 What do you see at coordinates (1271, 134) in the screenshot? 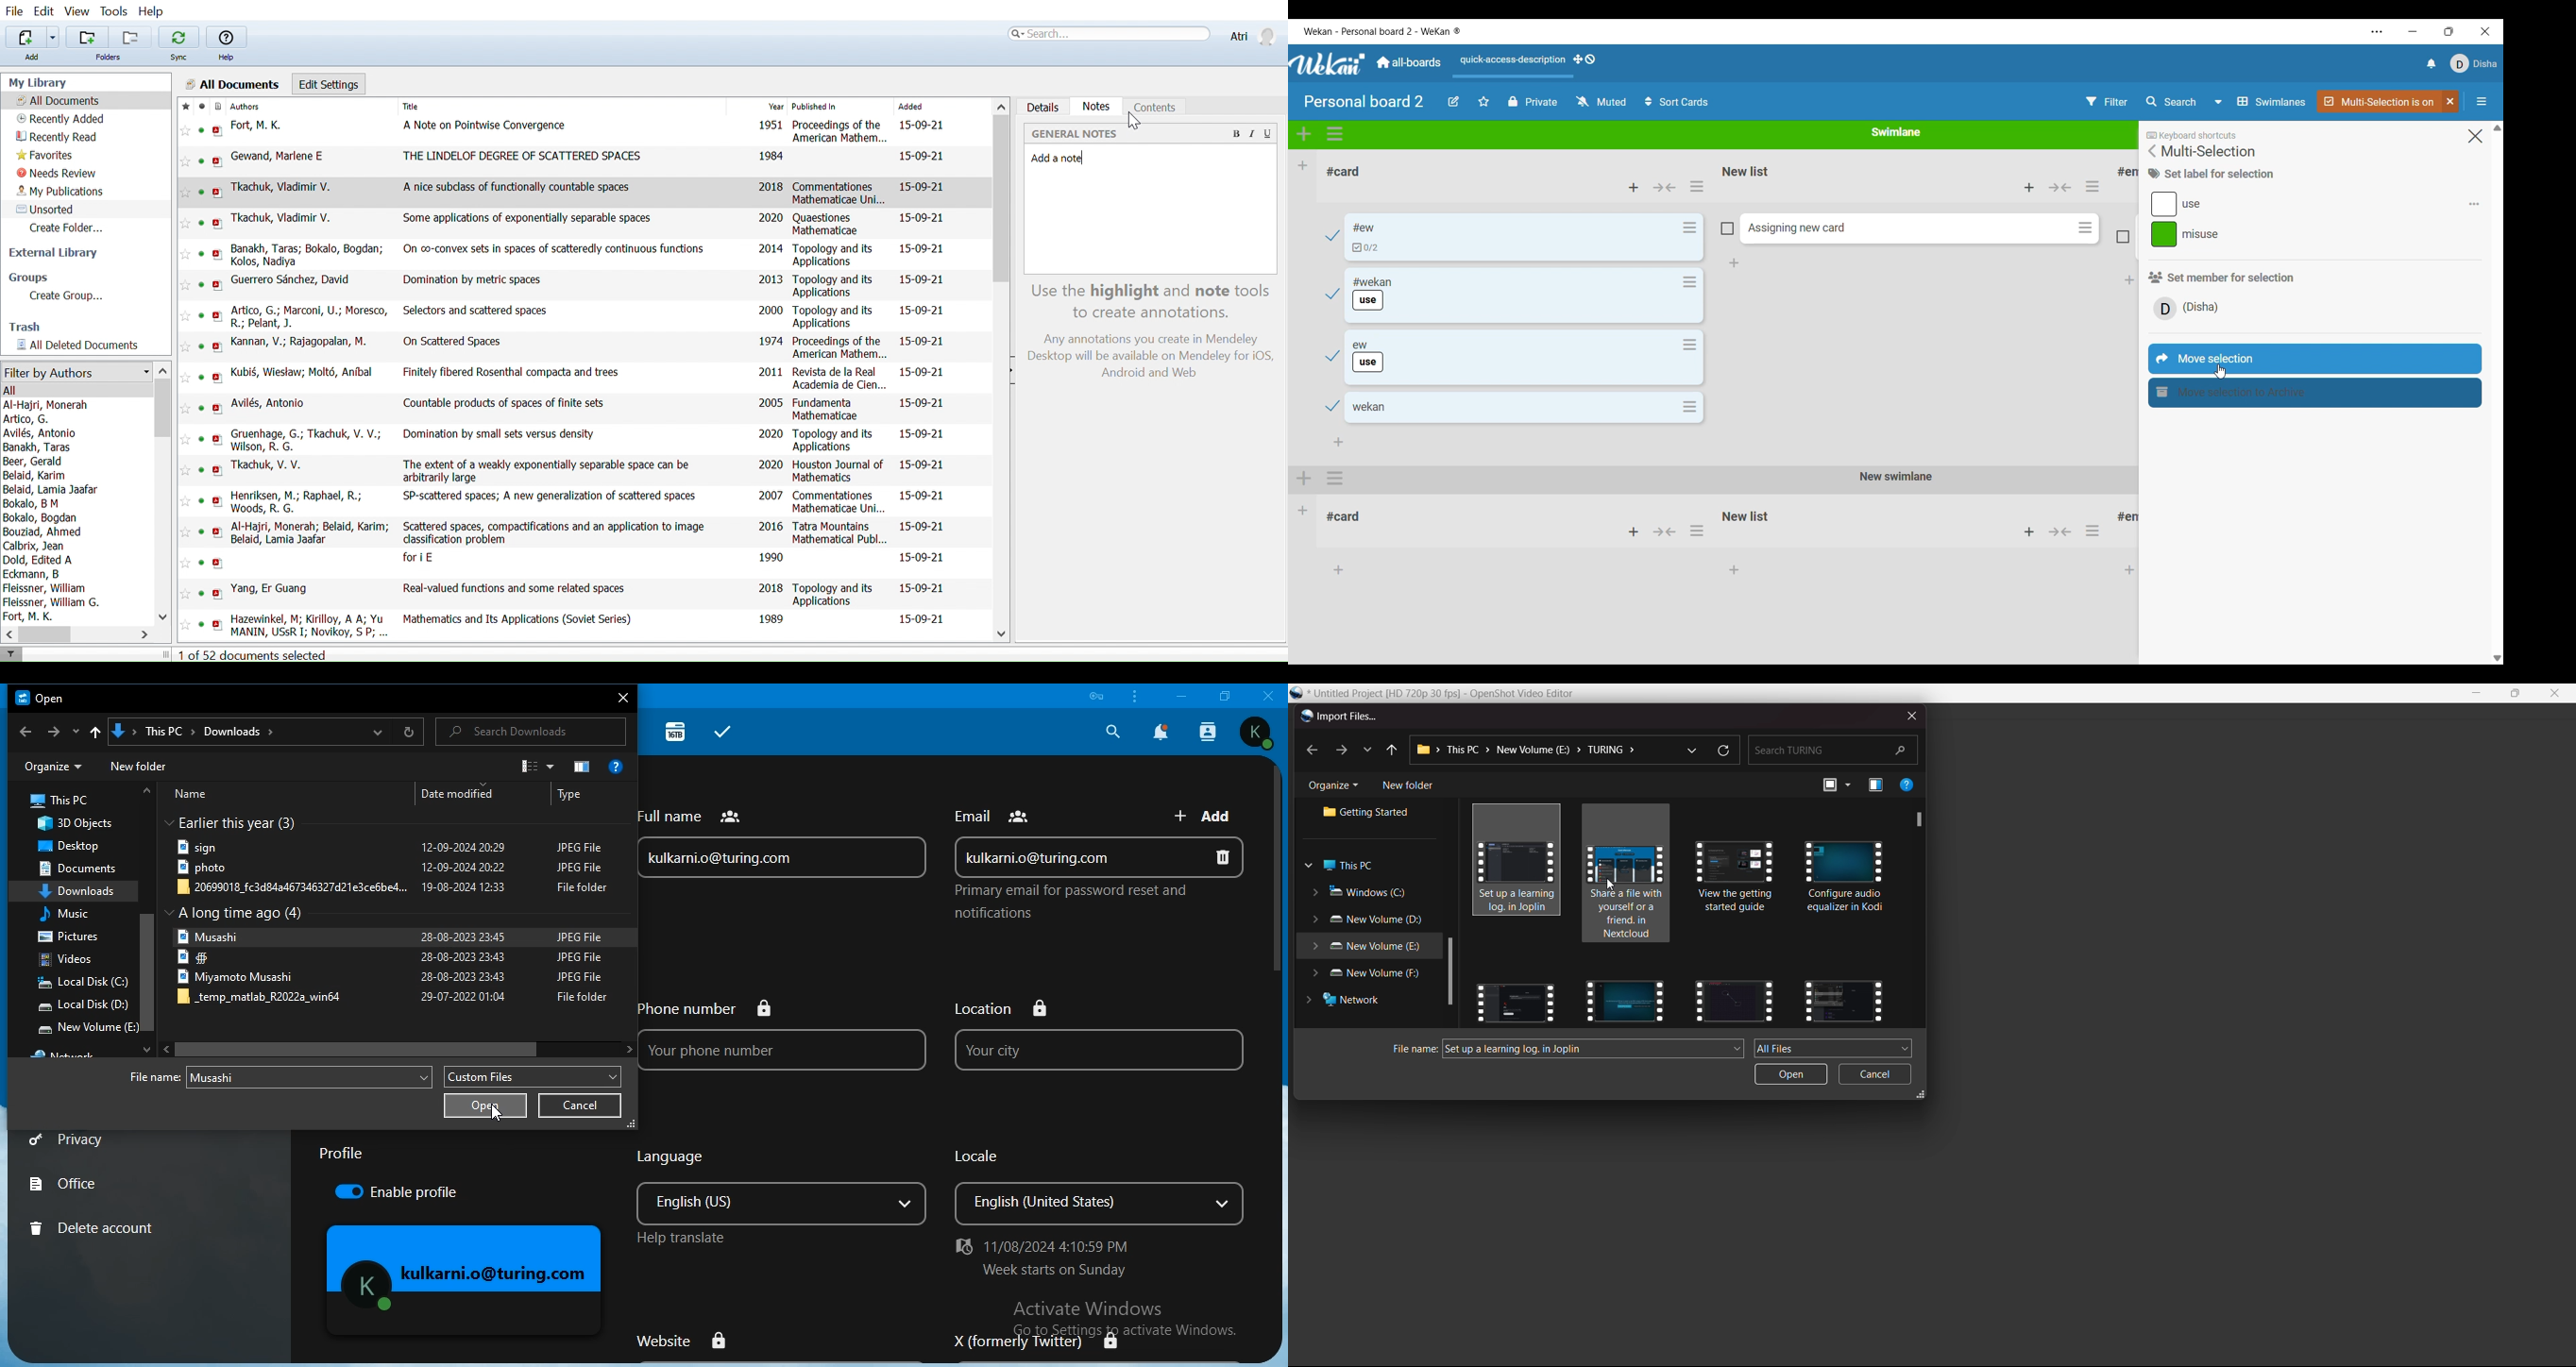
I see `Underline` at bounding box center [1271, 134].